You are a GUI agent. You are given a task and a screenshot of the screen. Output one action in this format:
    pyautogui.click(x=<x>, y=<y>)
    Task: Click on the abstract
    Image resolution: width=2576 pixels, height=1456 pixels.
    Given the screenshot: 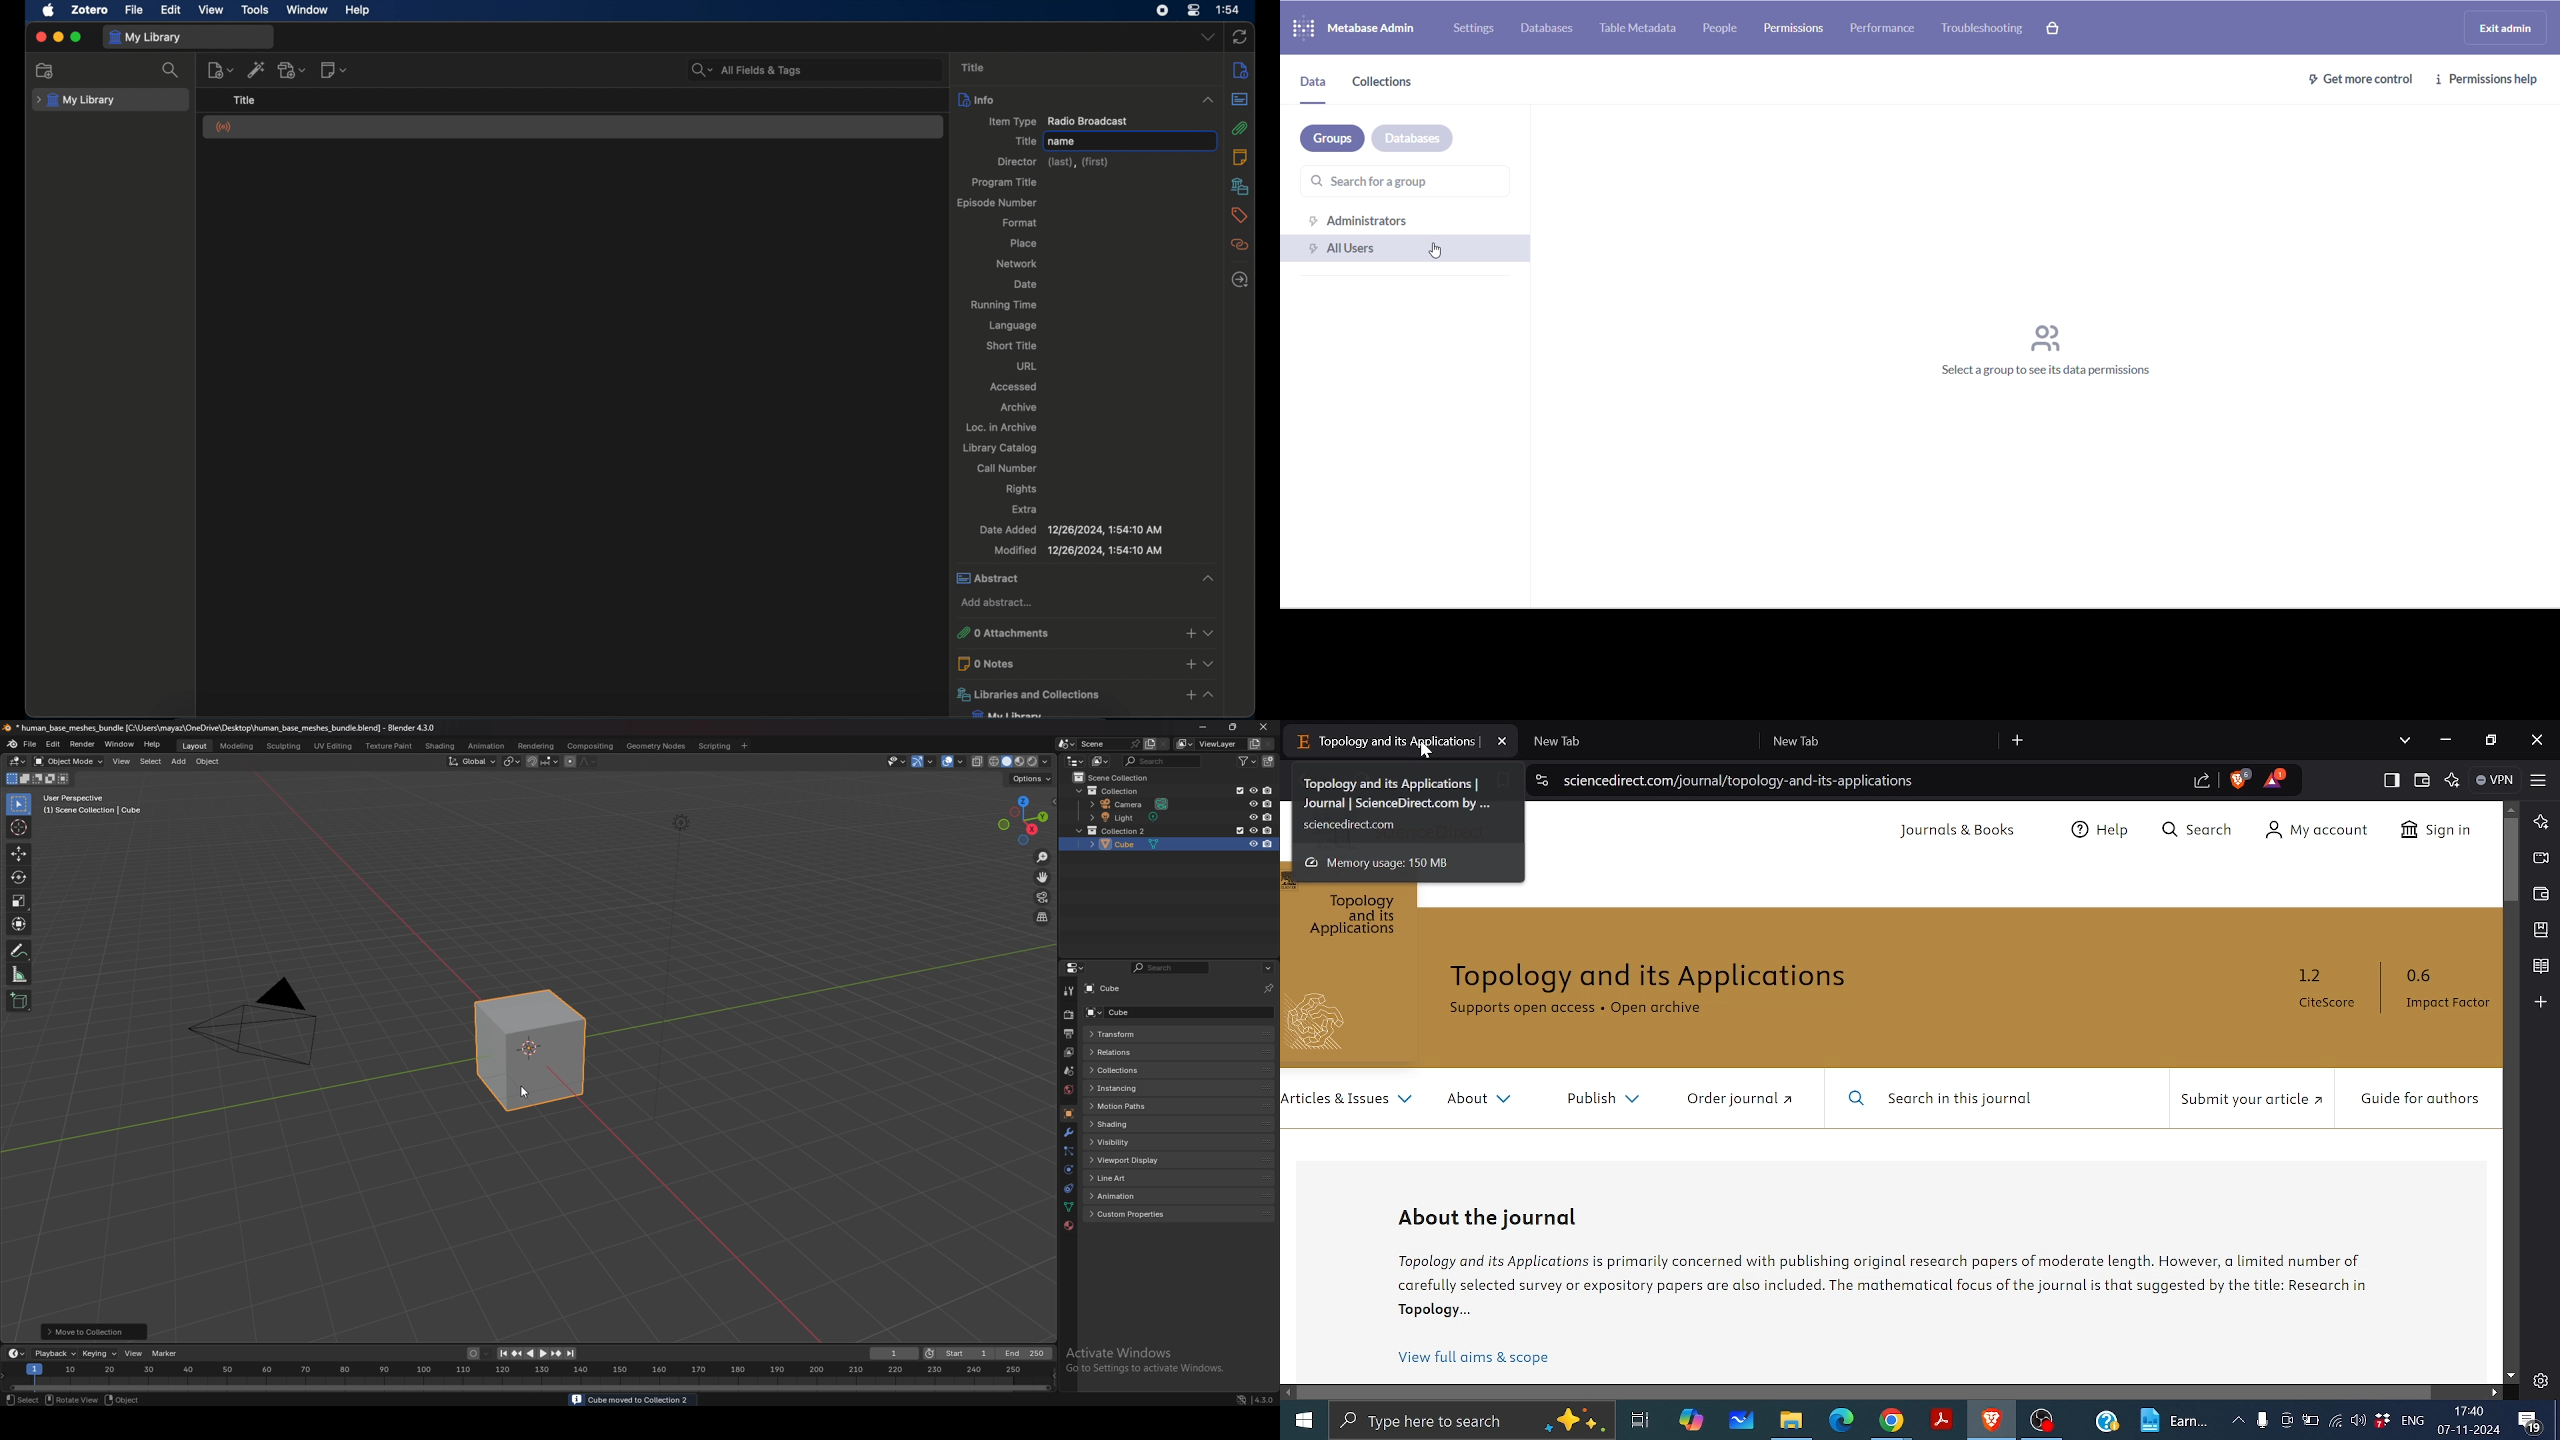 What is the action you would take?
    pyautogui.click(x=1241, y=99)
    